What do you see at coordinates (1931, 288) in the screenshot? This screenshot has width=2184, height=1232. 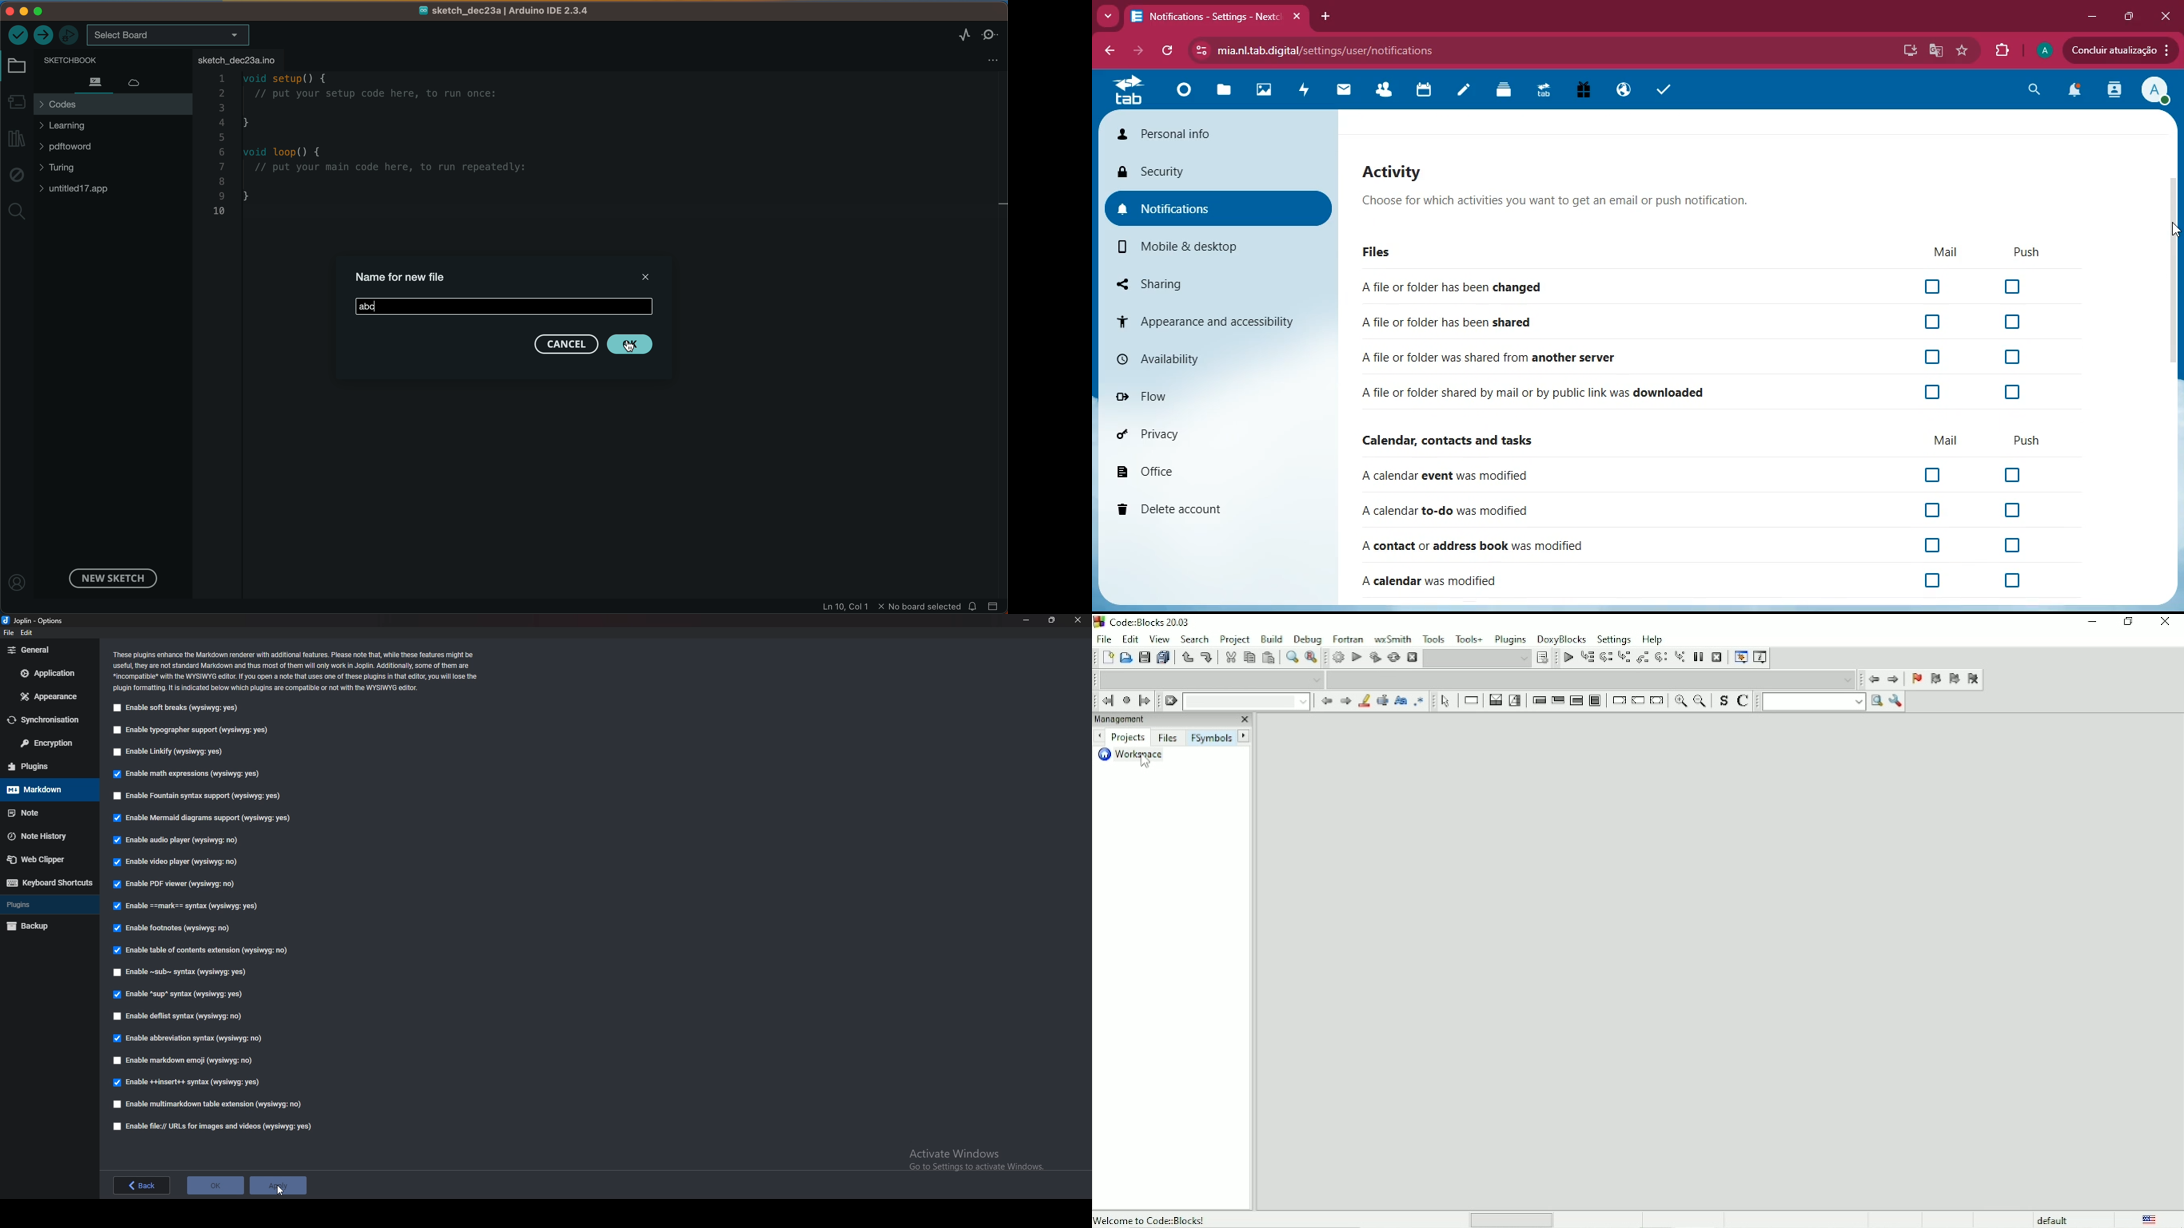 I see `checkbox` at bounding box center [1931, 288].